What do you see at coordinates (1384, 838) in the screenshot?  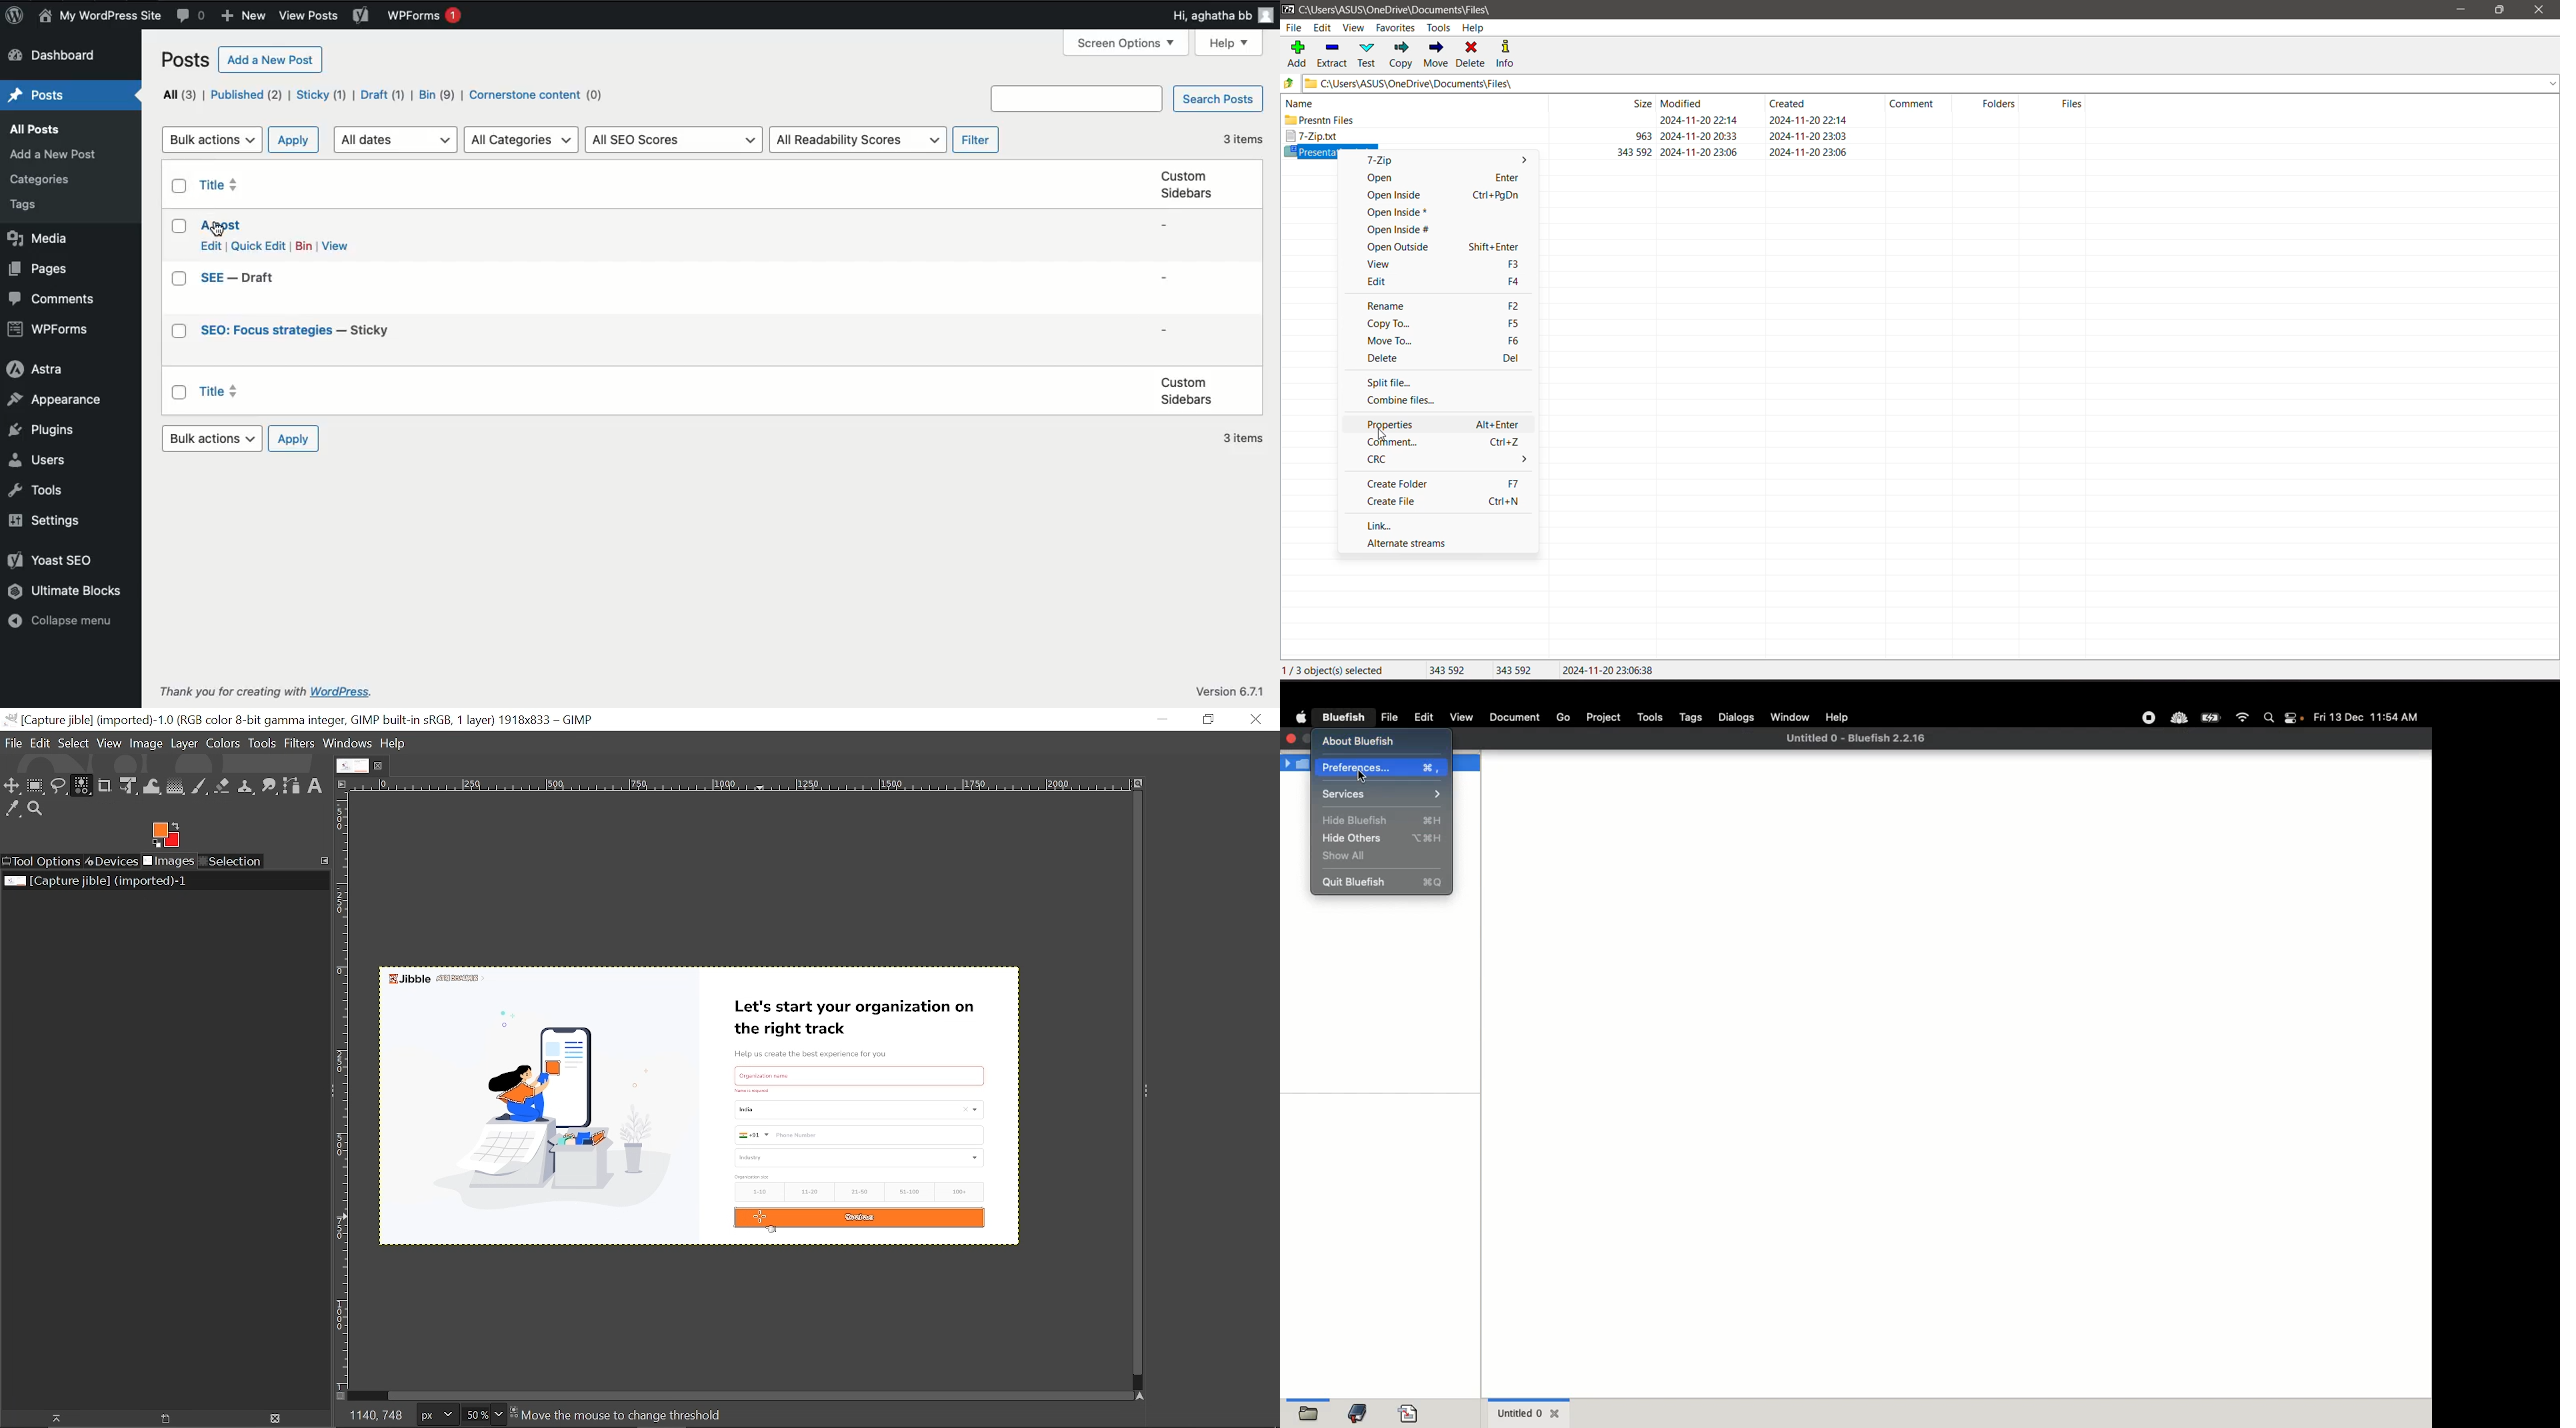 I see `Hide others` at bounding box center [1384, 838].